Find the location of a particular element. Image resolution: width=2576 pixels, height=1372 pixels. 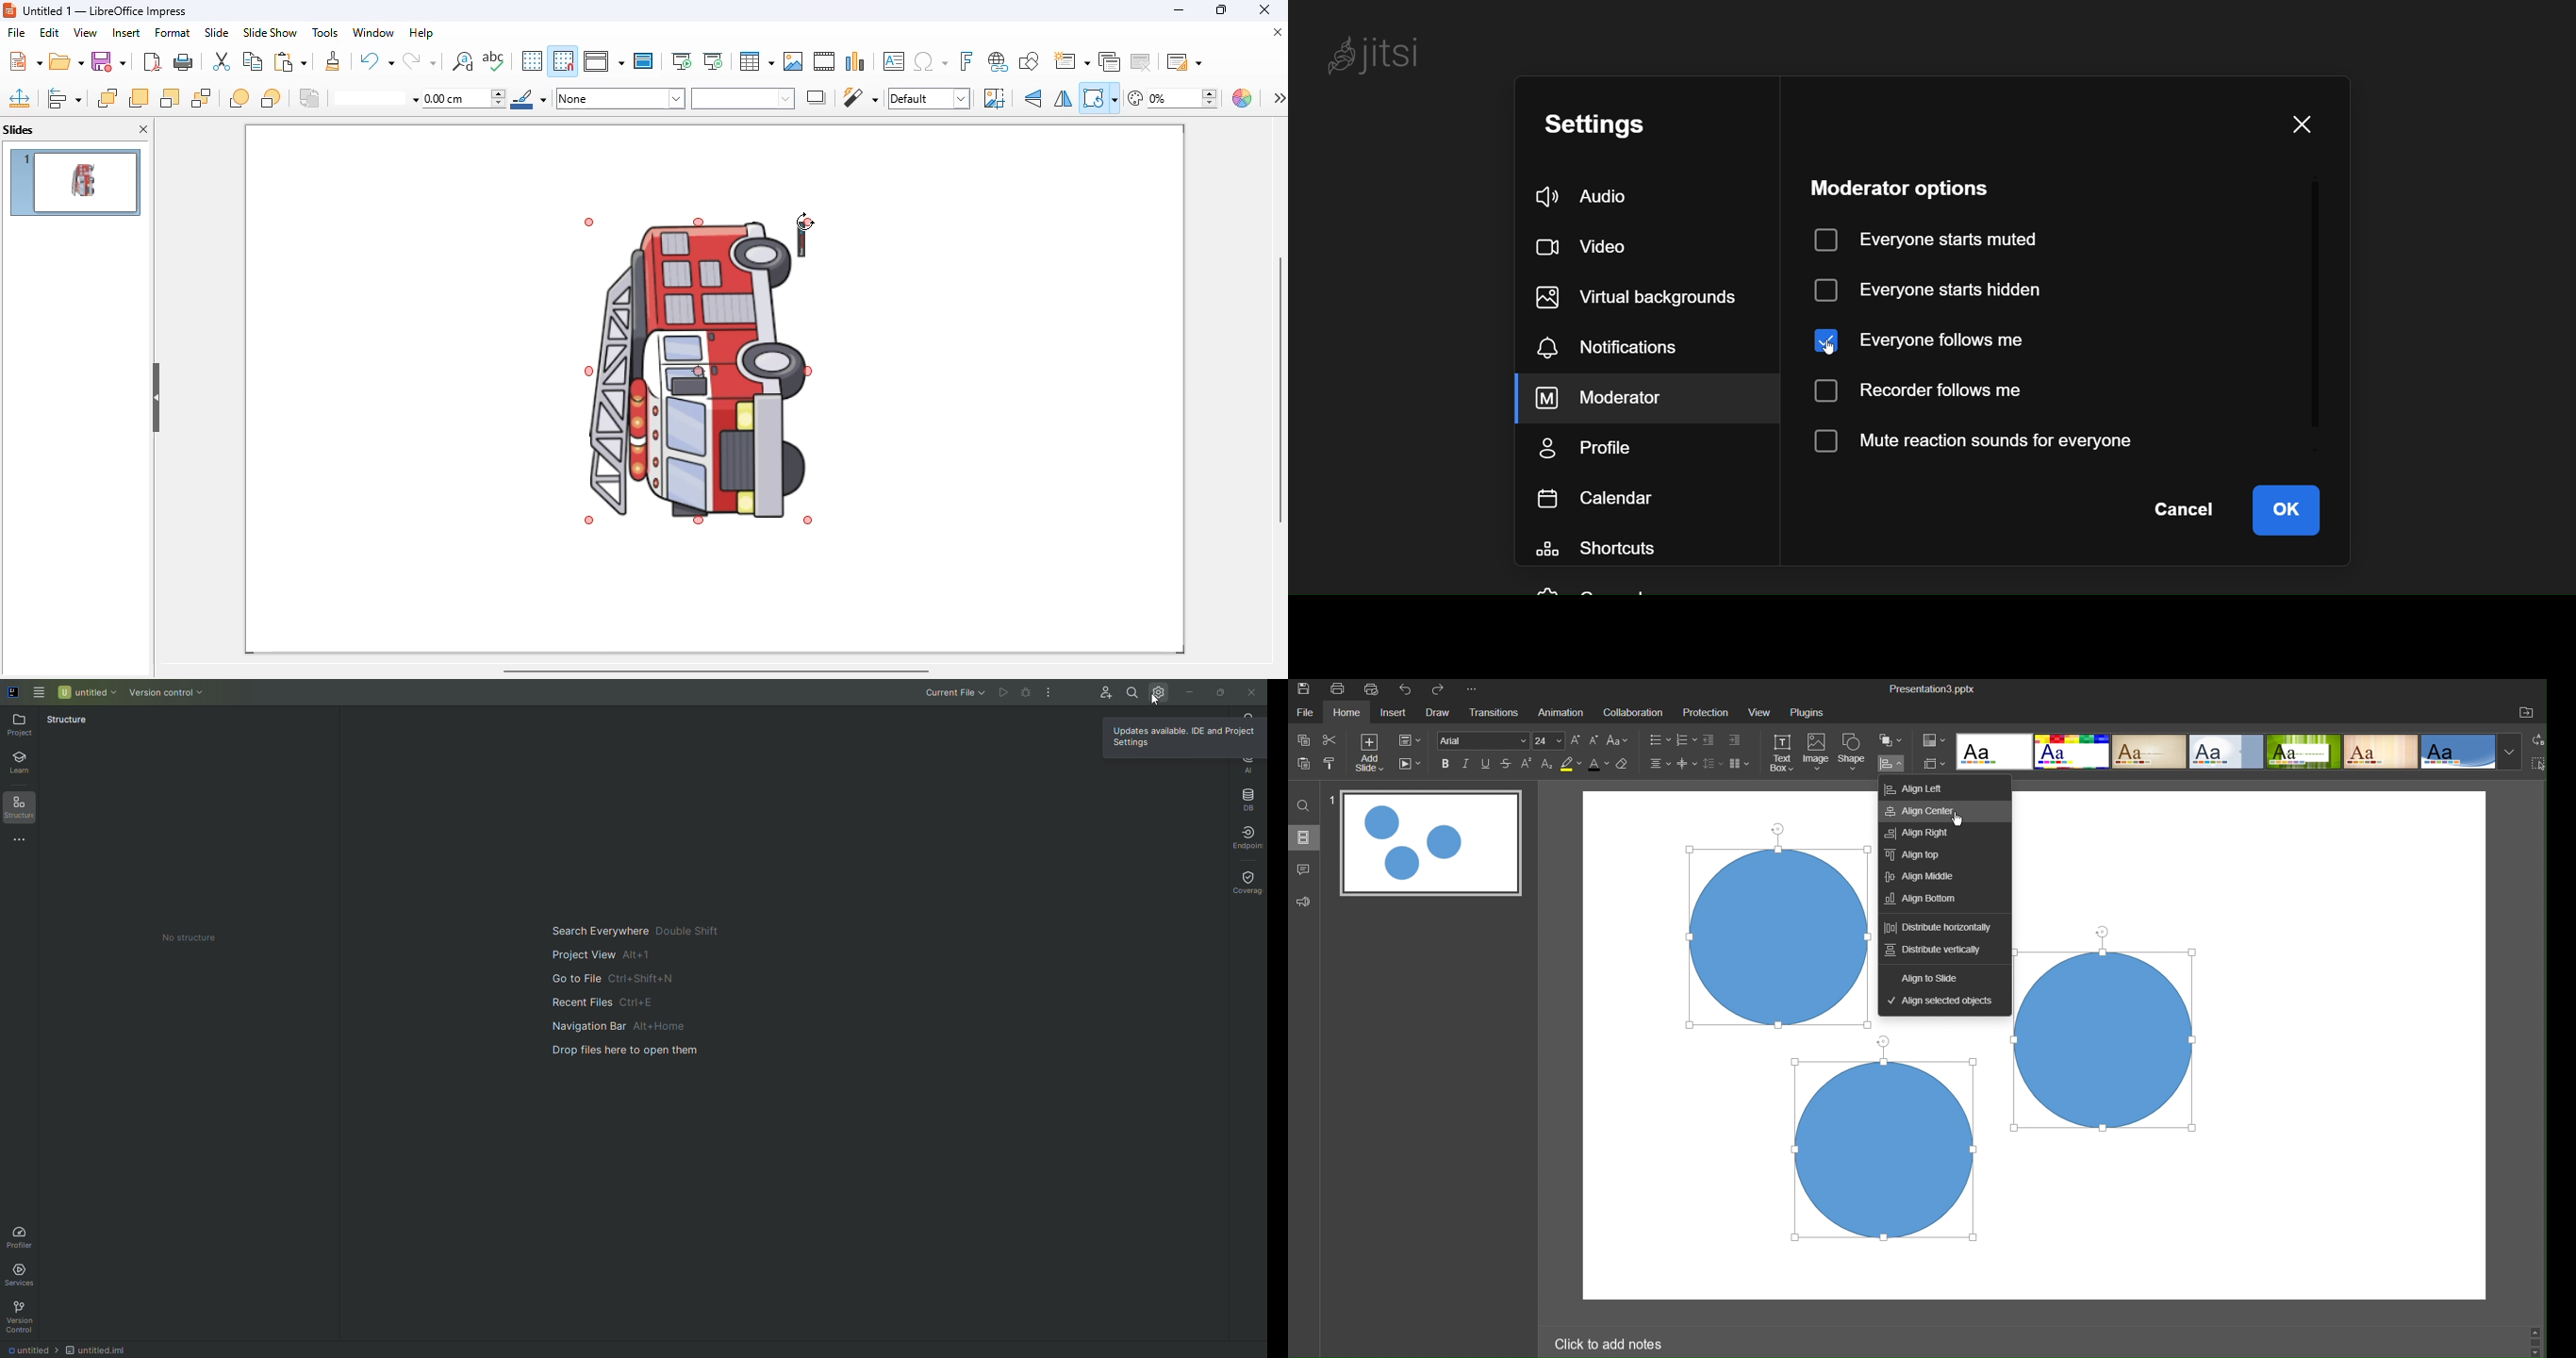

horizontally is located at coordinates (1063, 99).